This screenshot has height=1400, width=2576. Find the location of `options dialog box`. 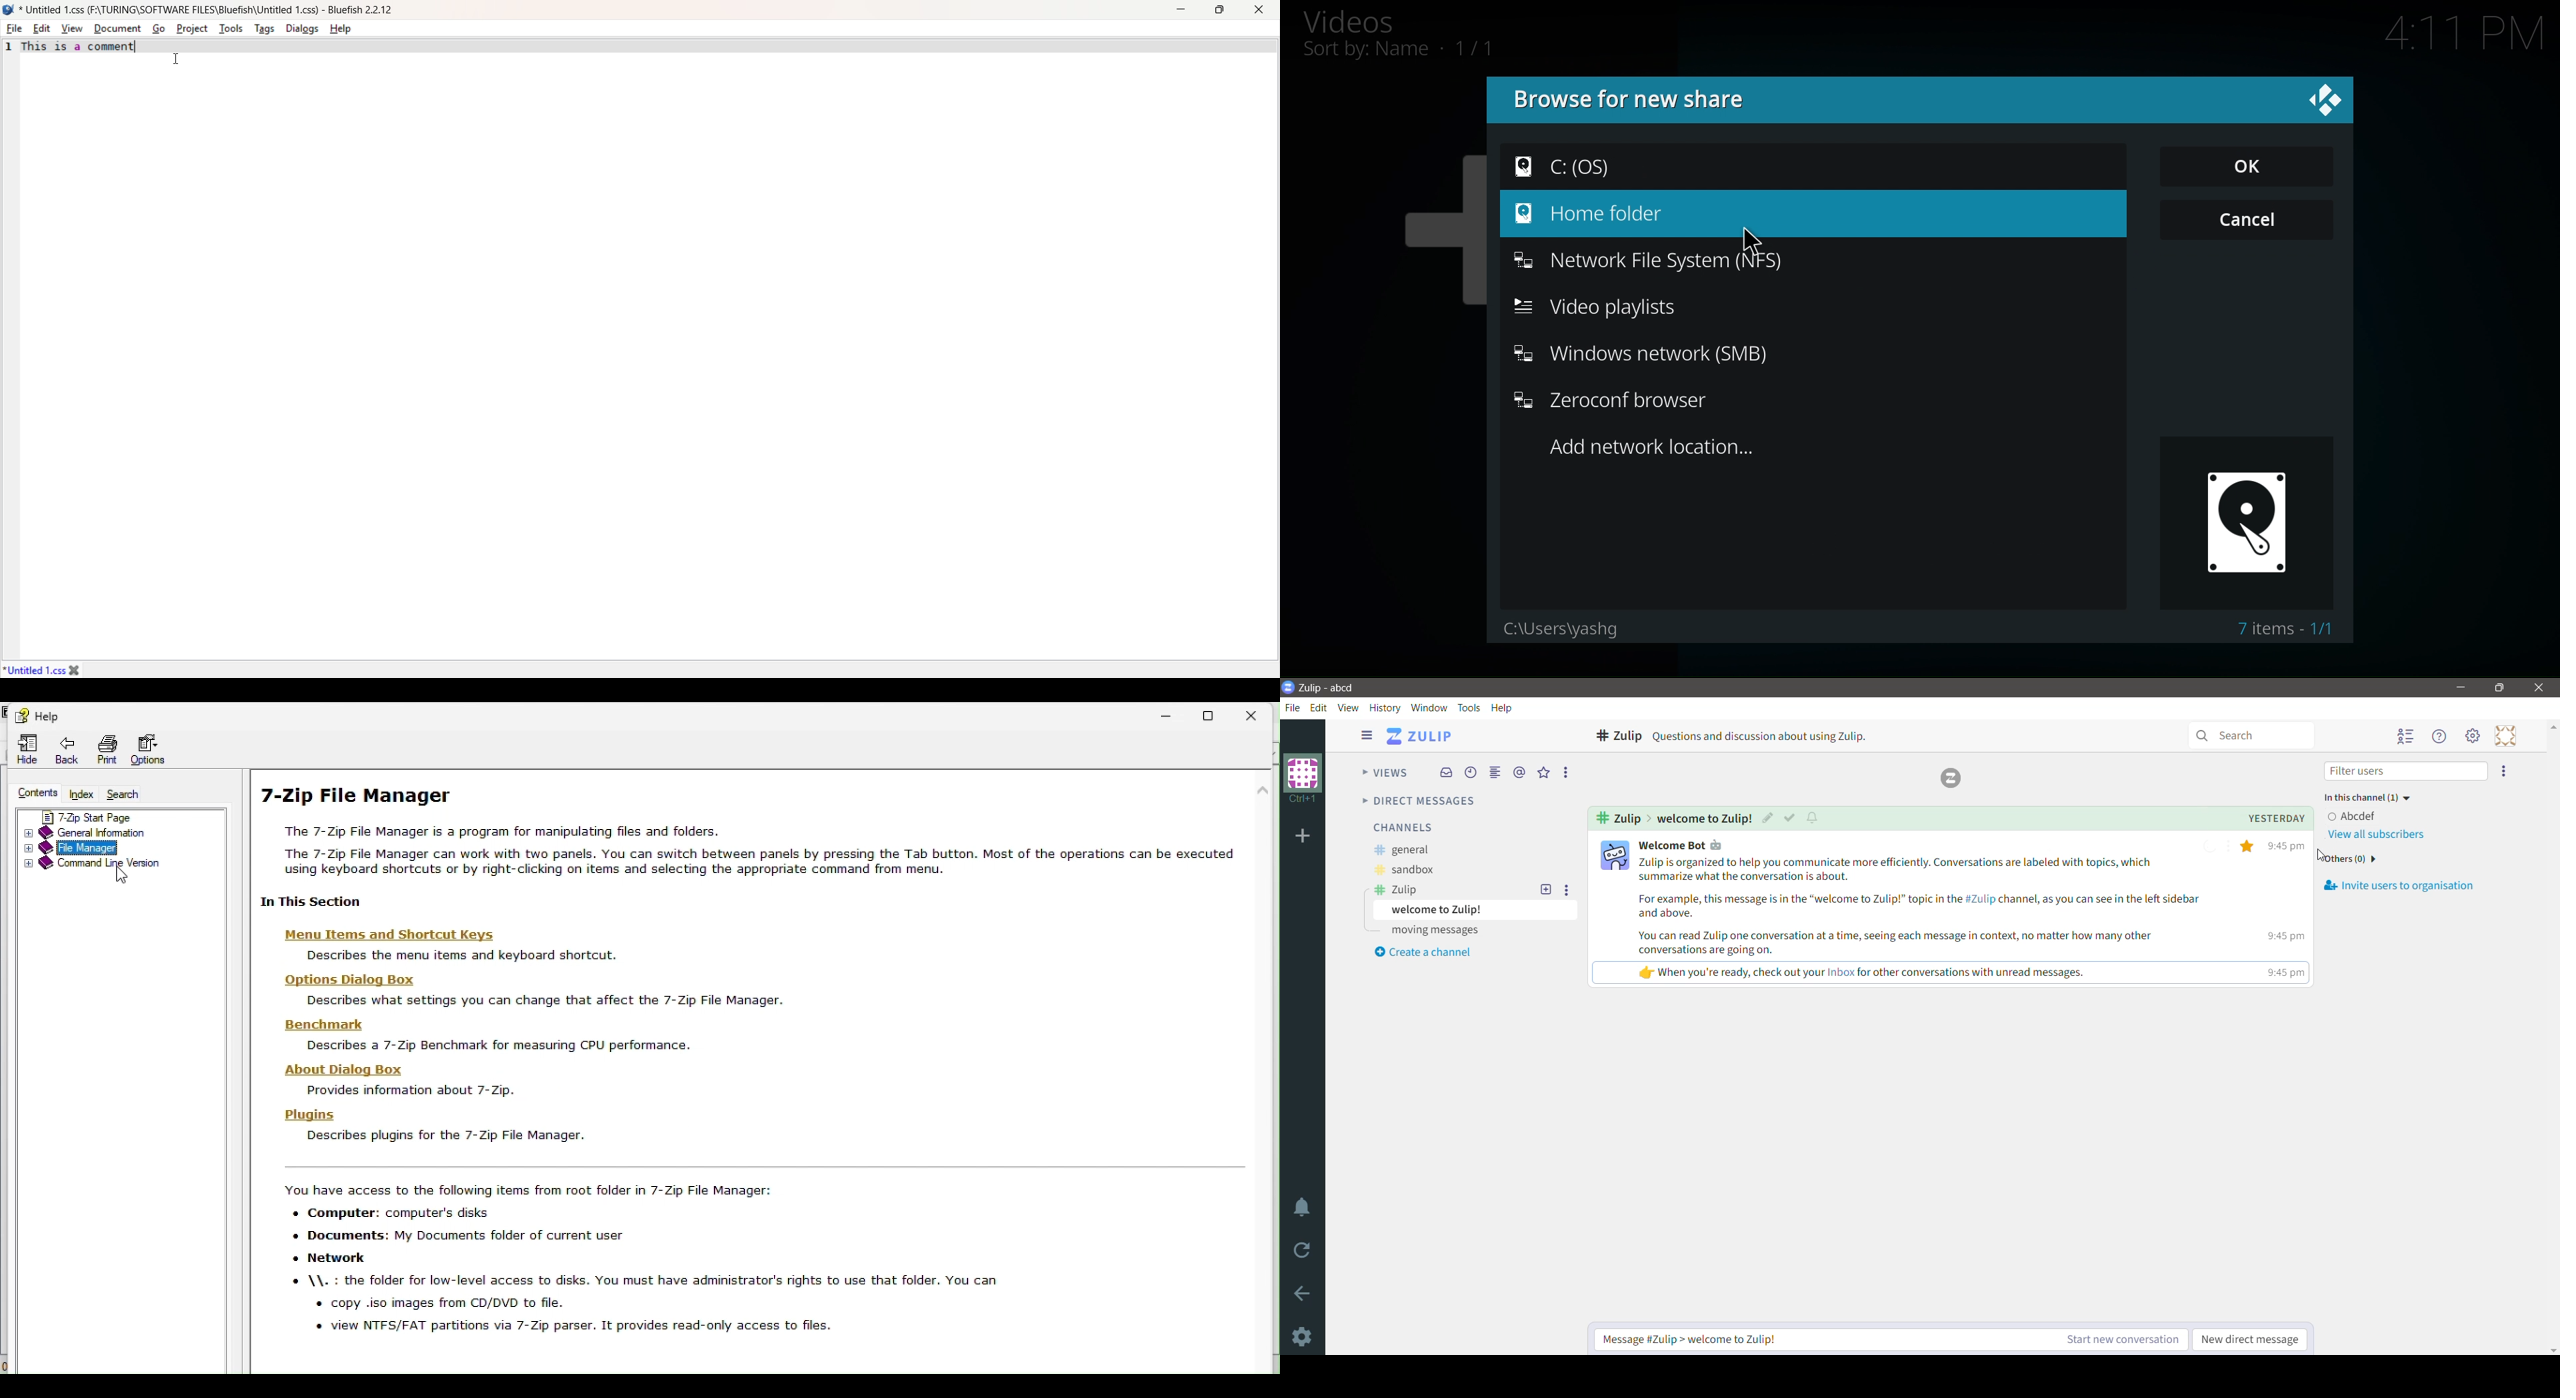

options dialog box is located at coordinates (351, 979).